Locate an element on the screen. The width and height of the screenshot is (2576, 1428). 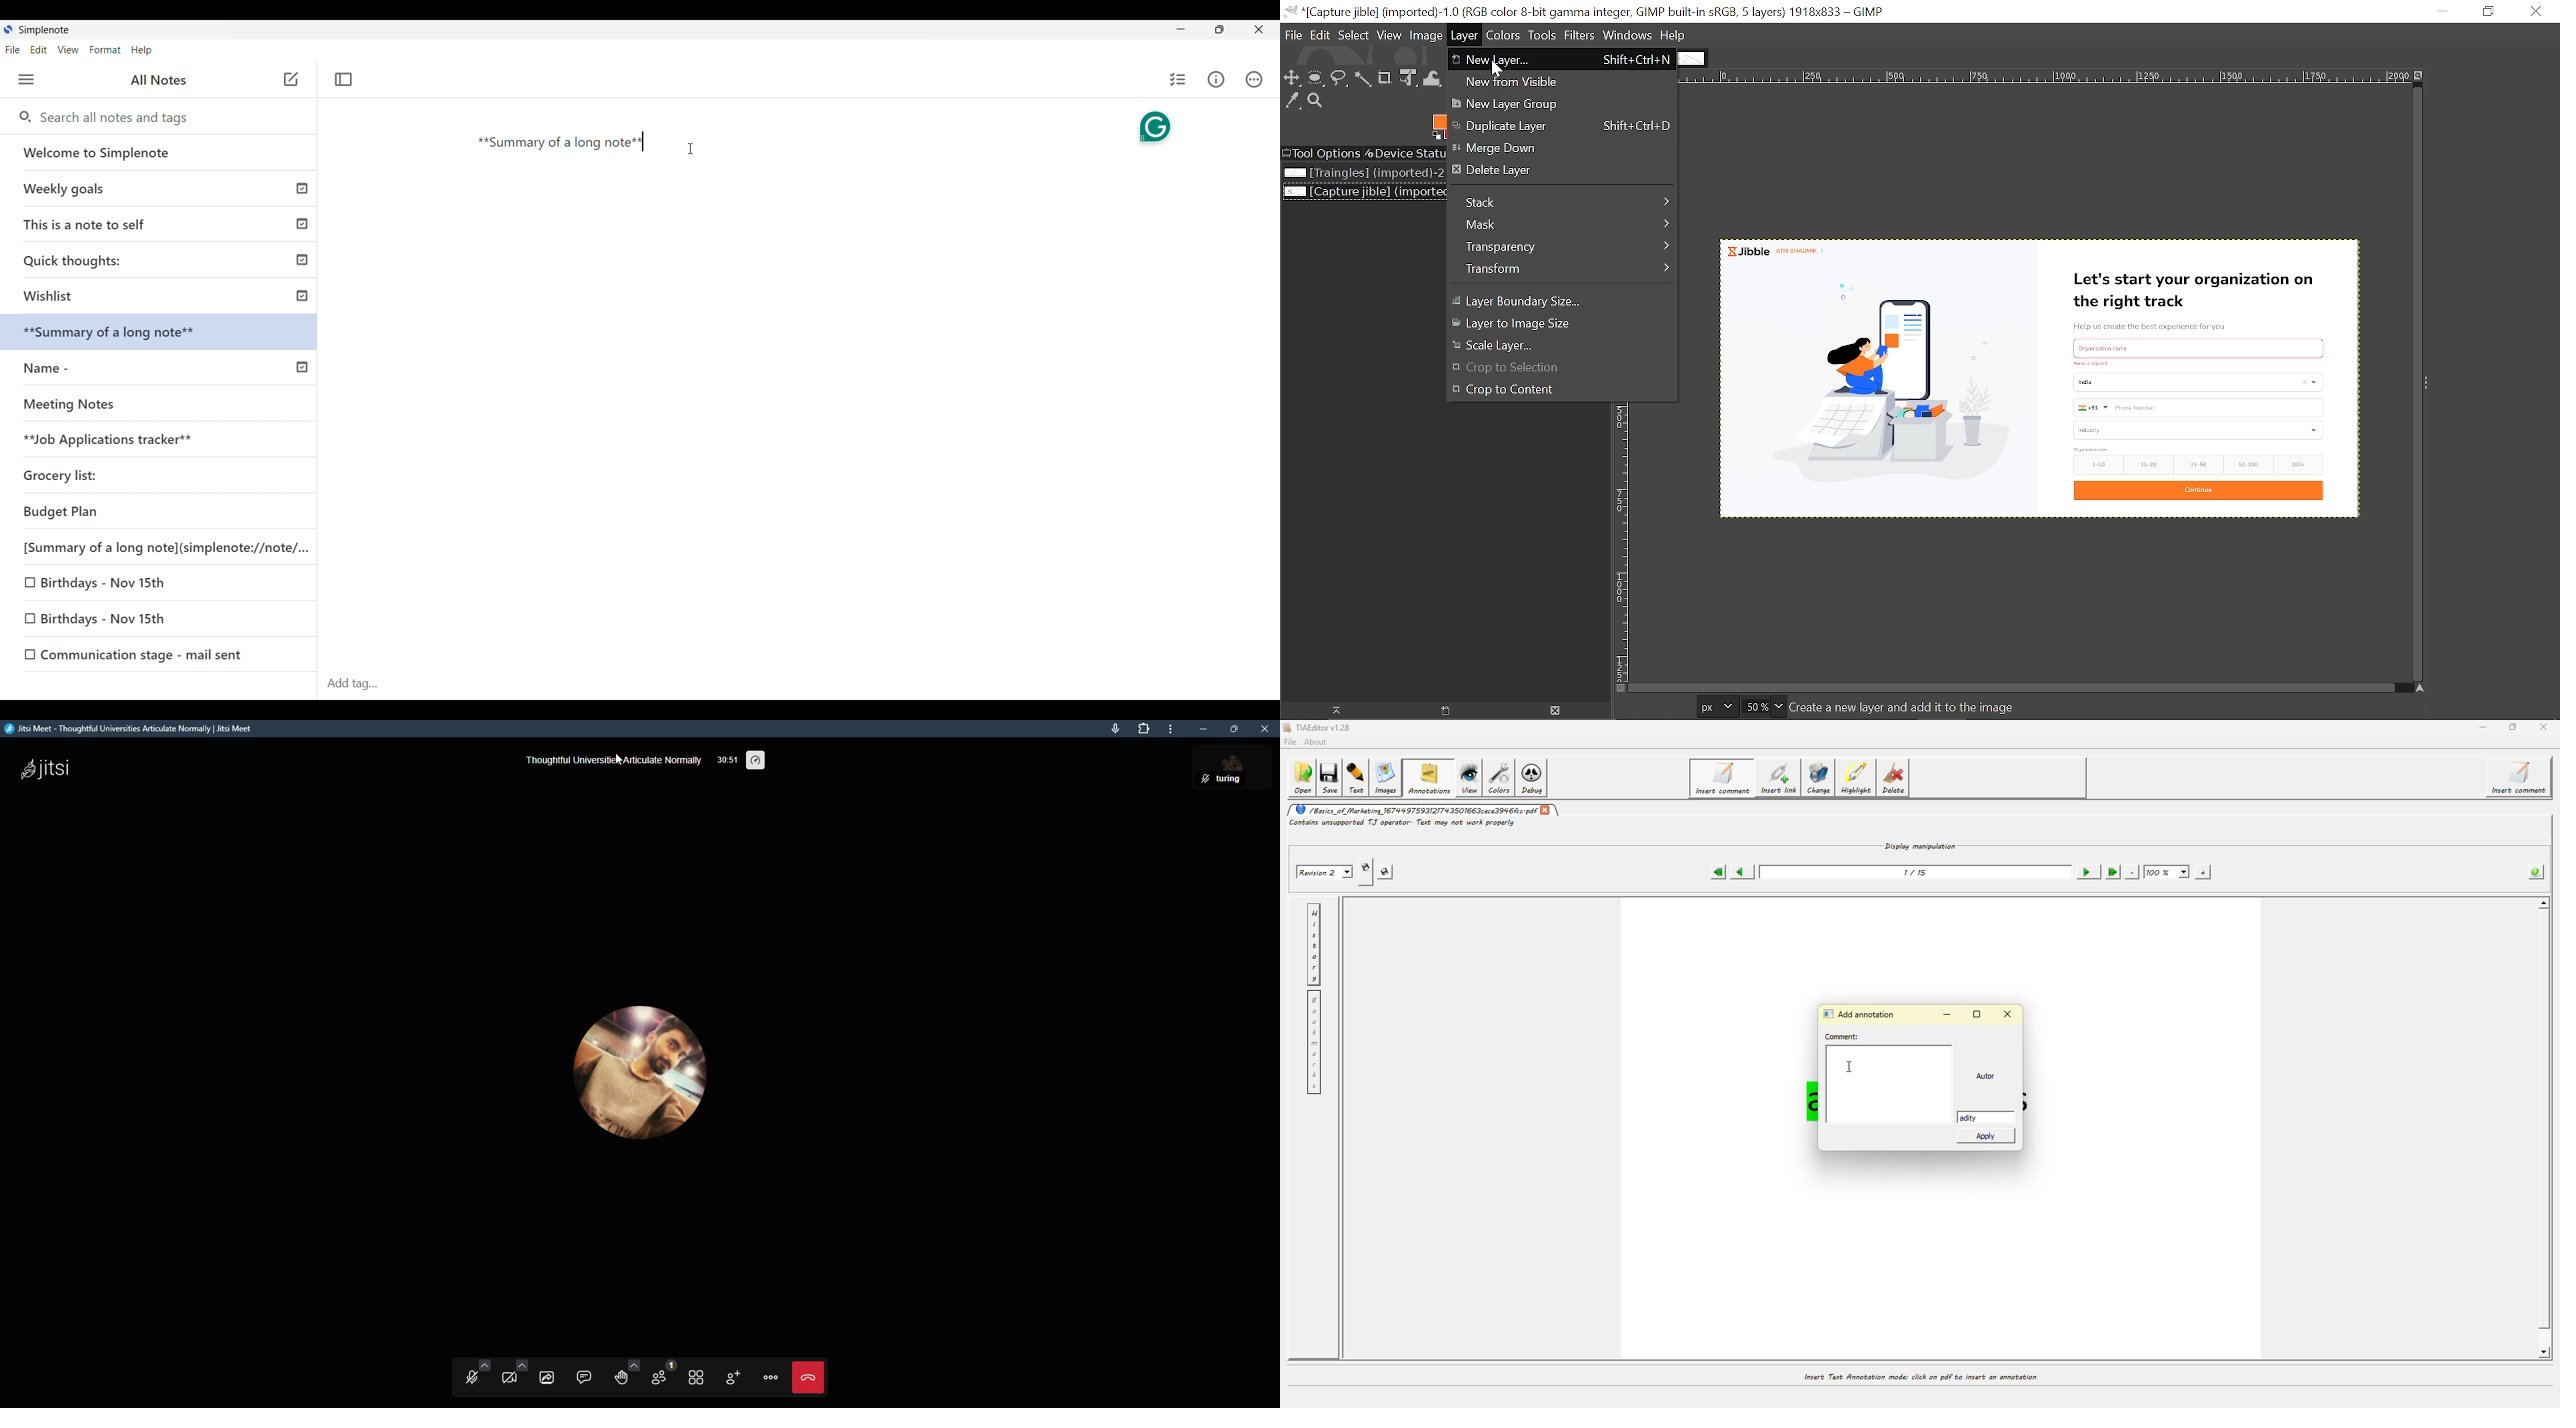
View is located at coordinates (1389, 35).